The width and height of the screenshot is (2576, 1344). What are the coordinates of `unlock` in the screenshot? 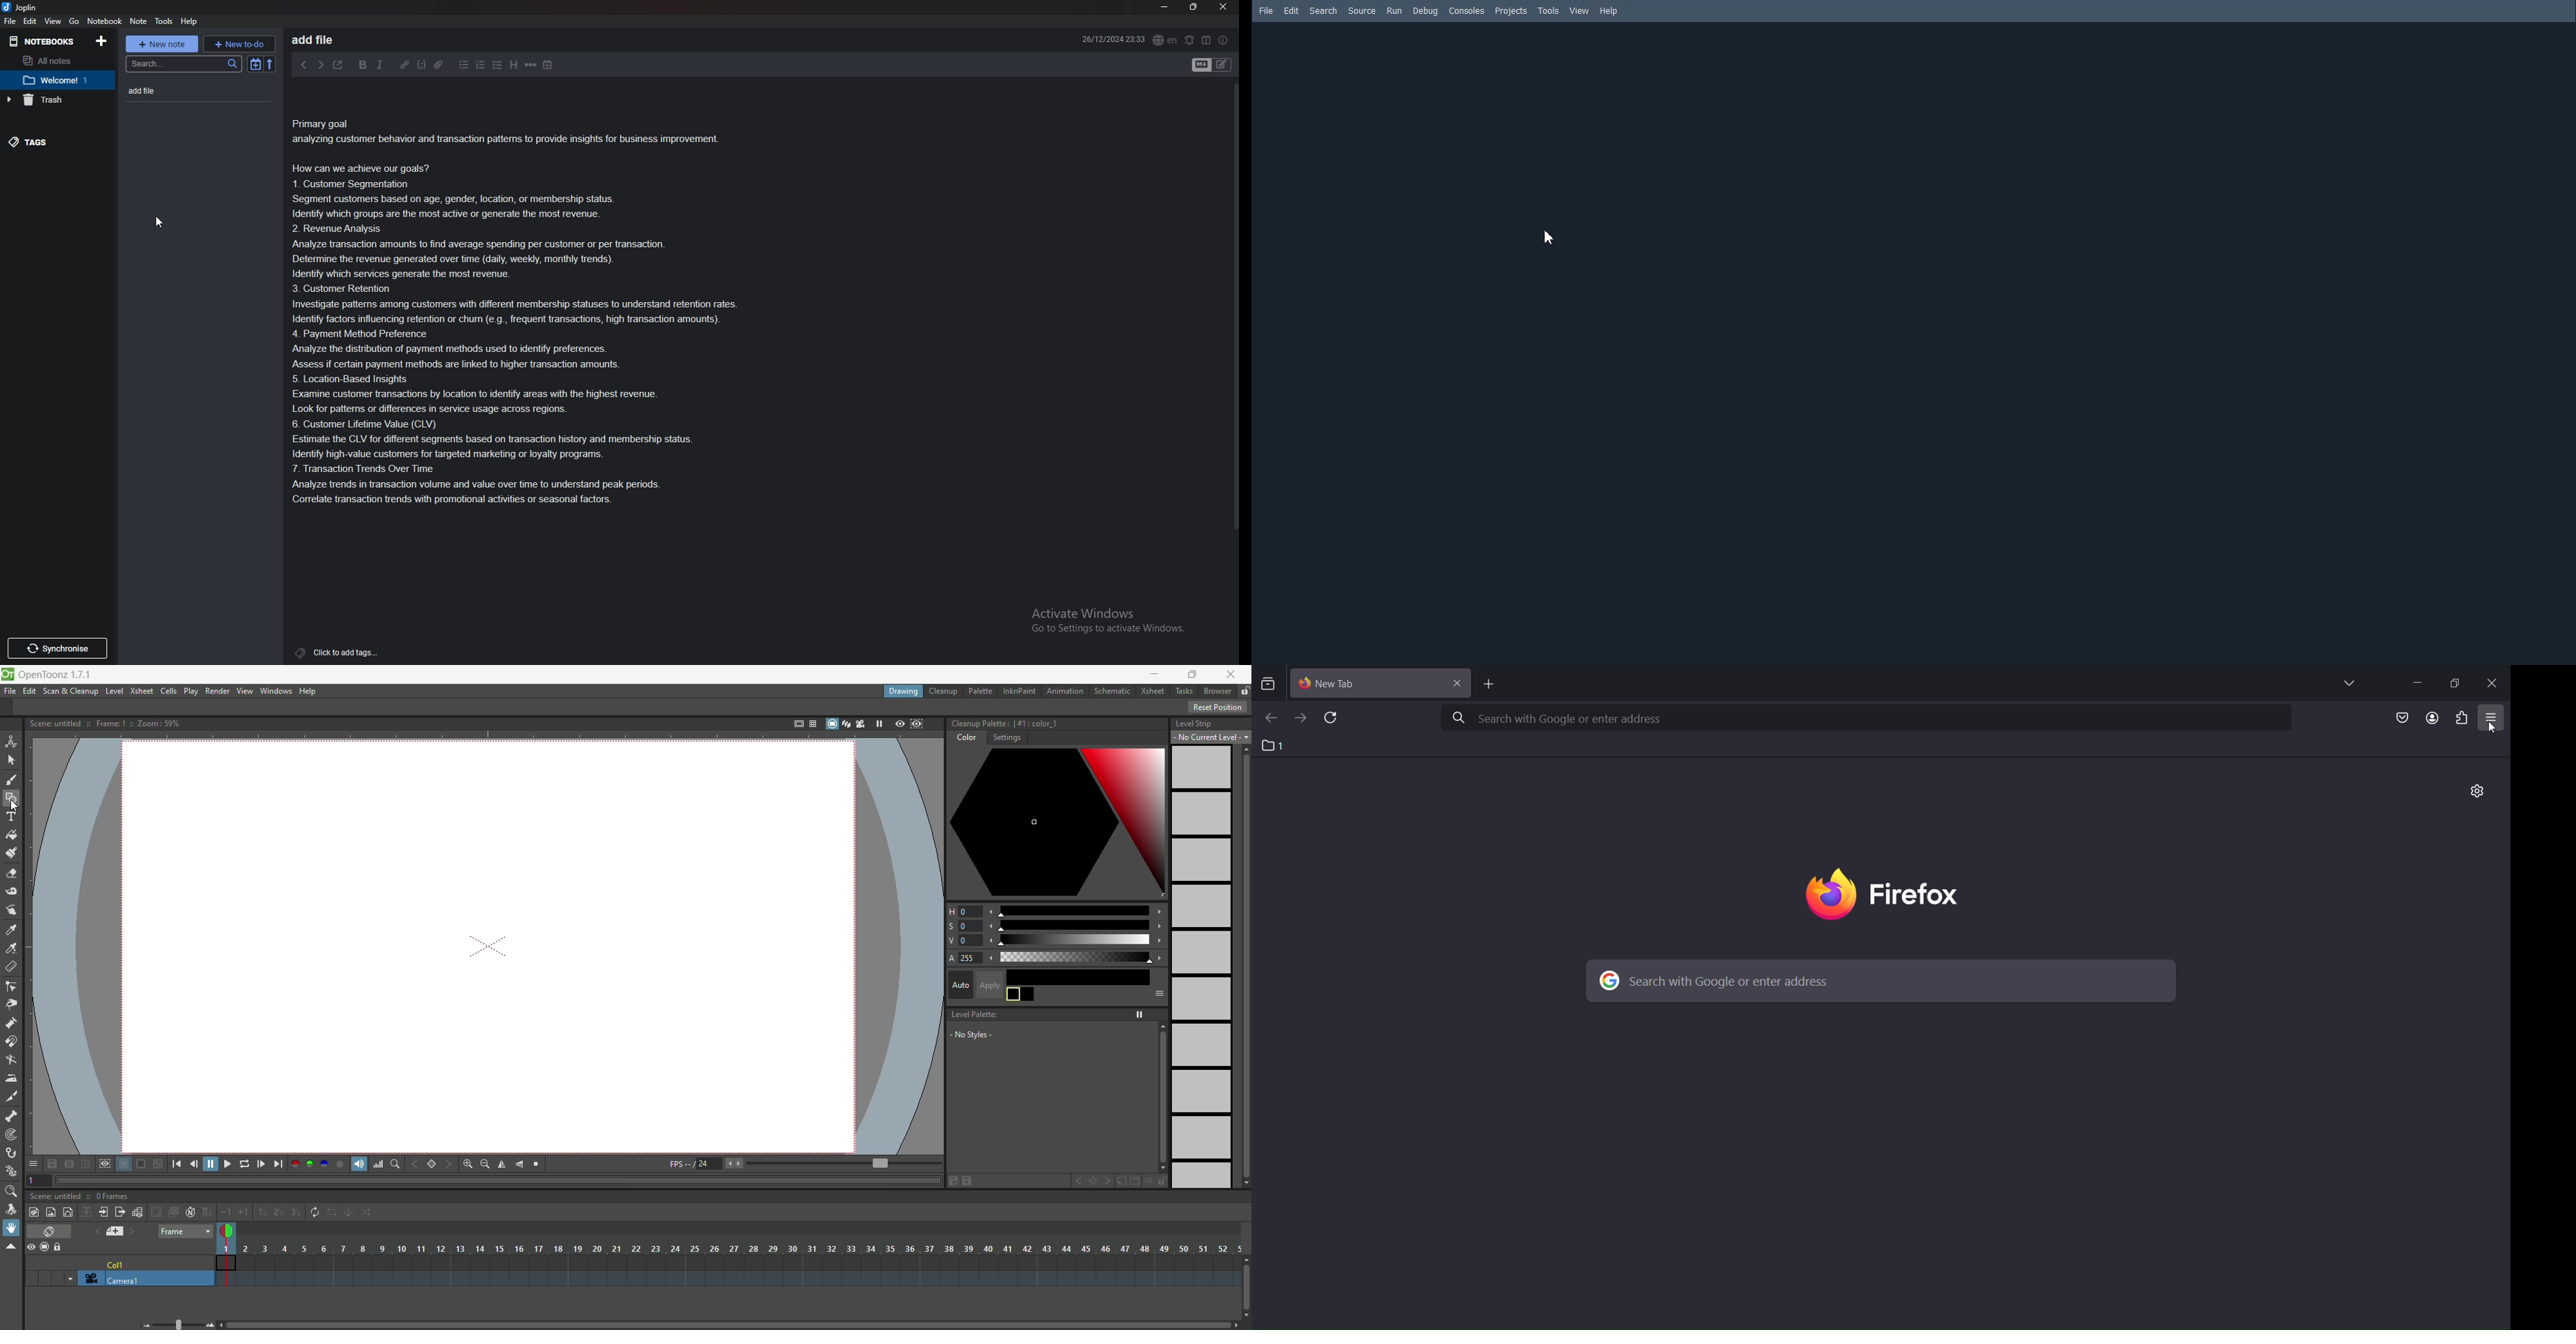 It's located at (1245, 692).